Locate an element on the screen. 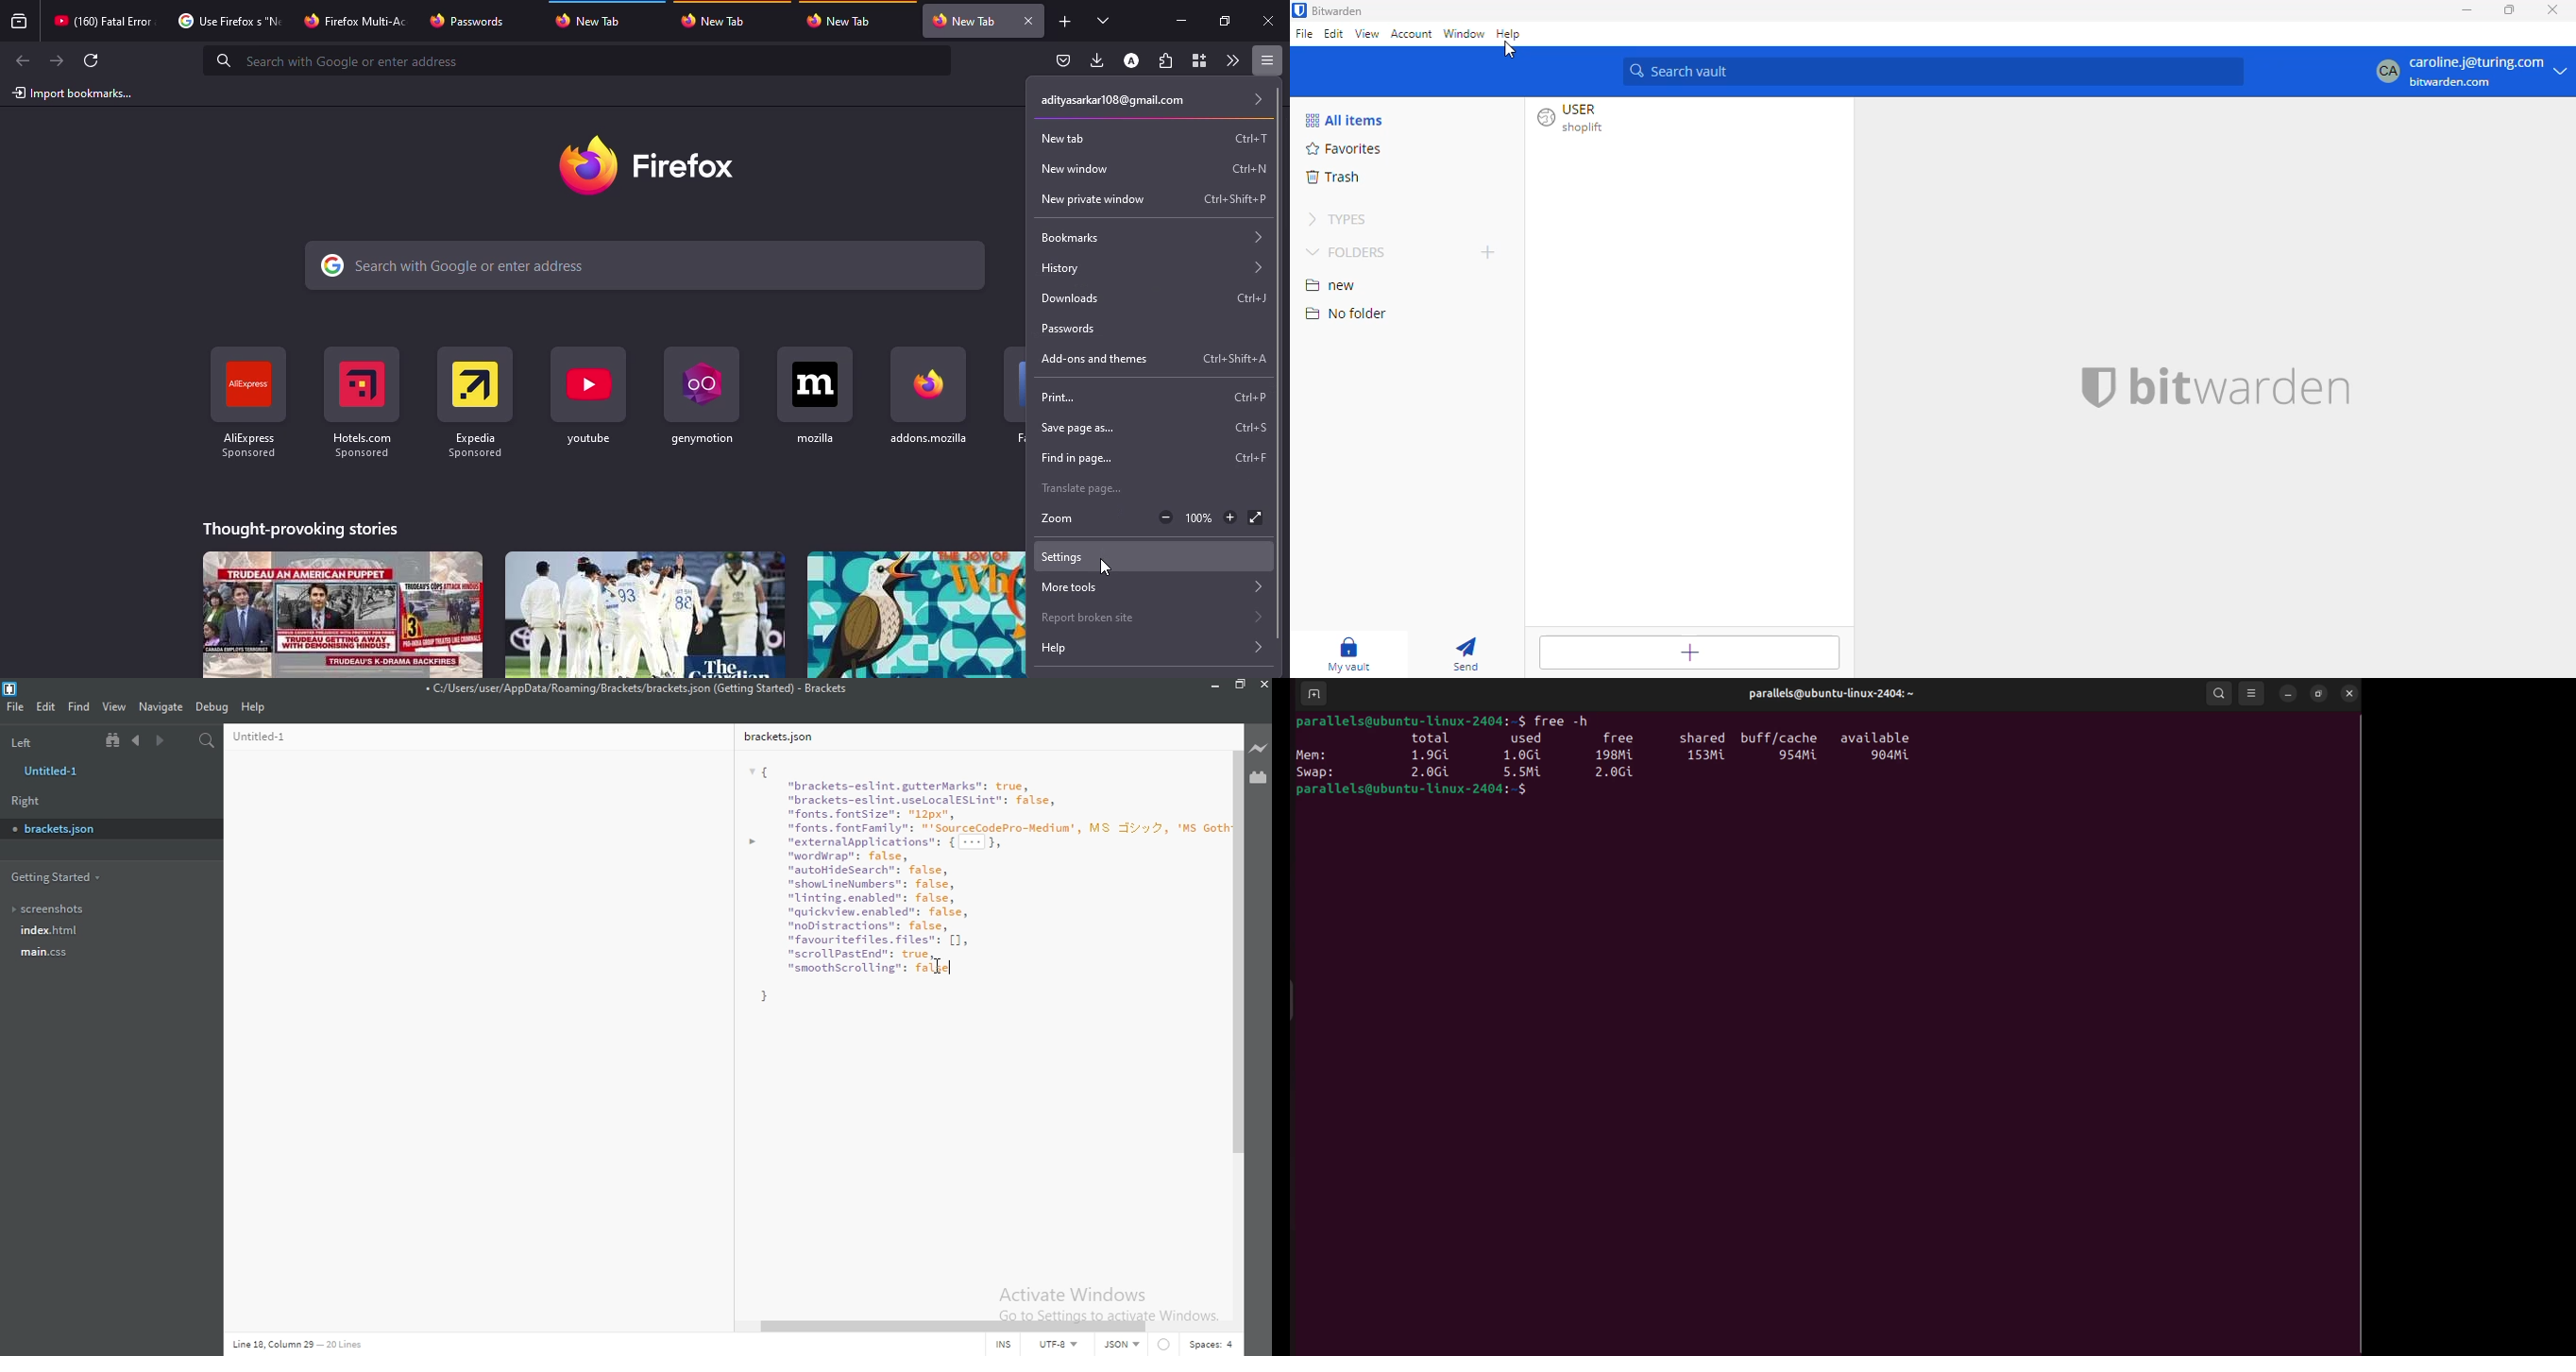 This screenshot has width=2576, height=1372. 904 Mi is located at coordinates (1890, 757).